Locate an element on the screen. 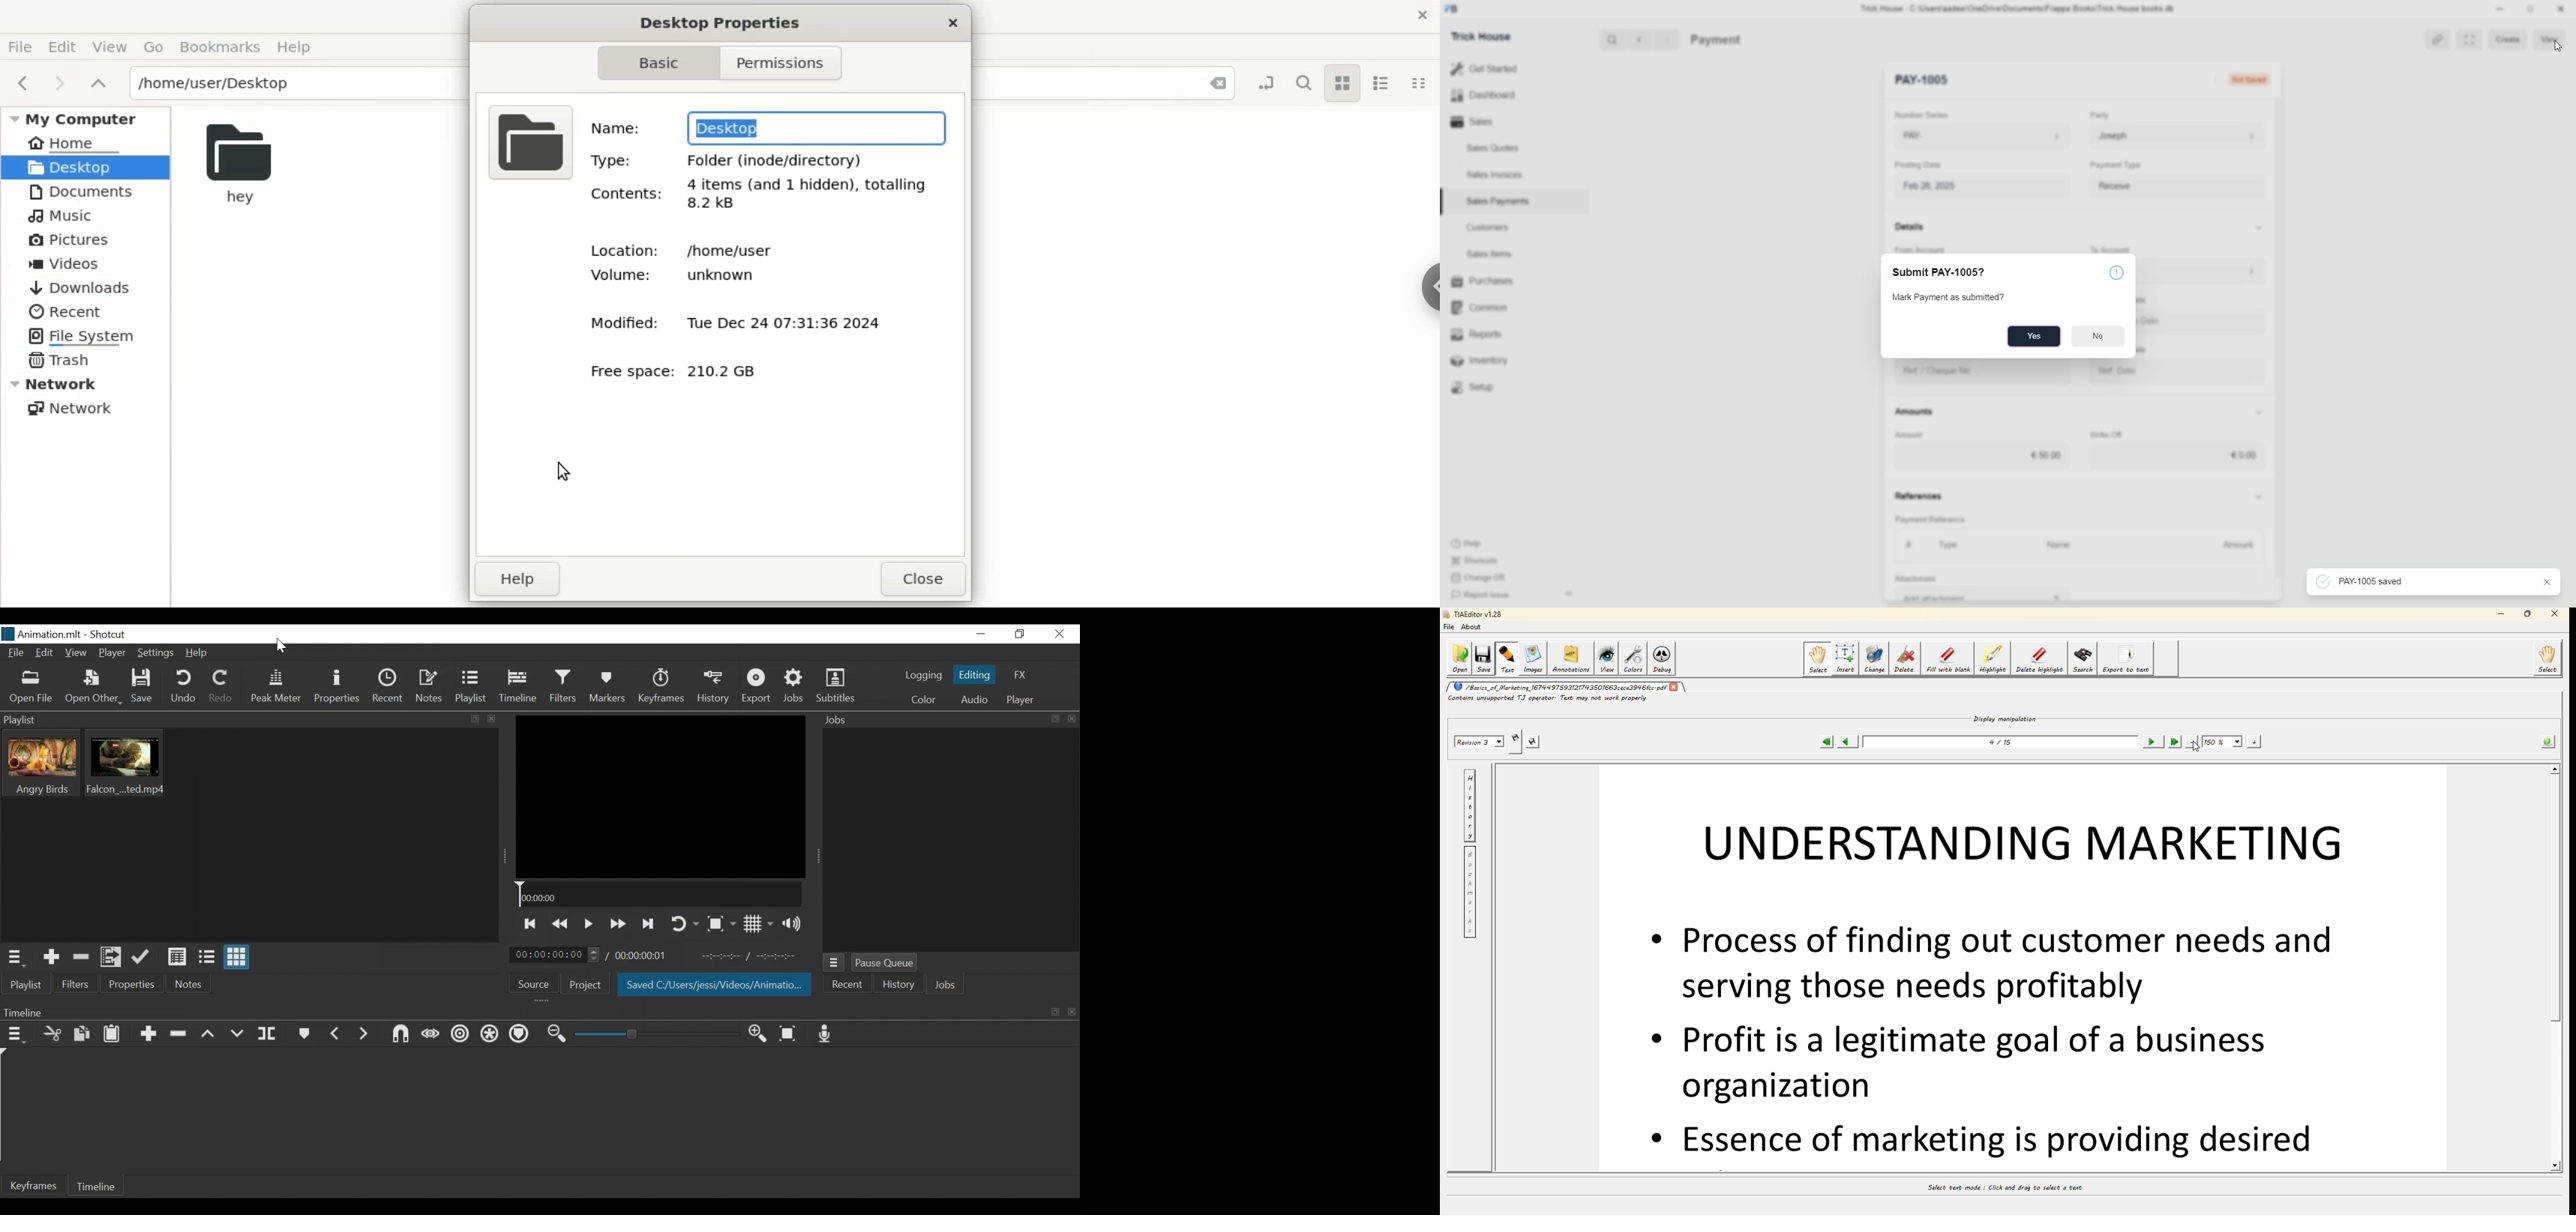 The height and width of the screenshot is (1232, 2576). Posting Date is located at coordinates (1918, 164).